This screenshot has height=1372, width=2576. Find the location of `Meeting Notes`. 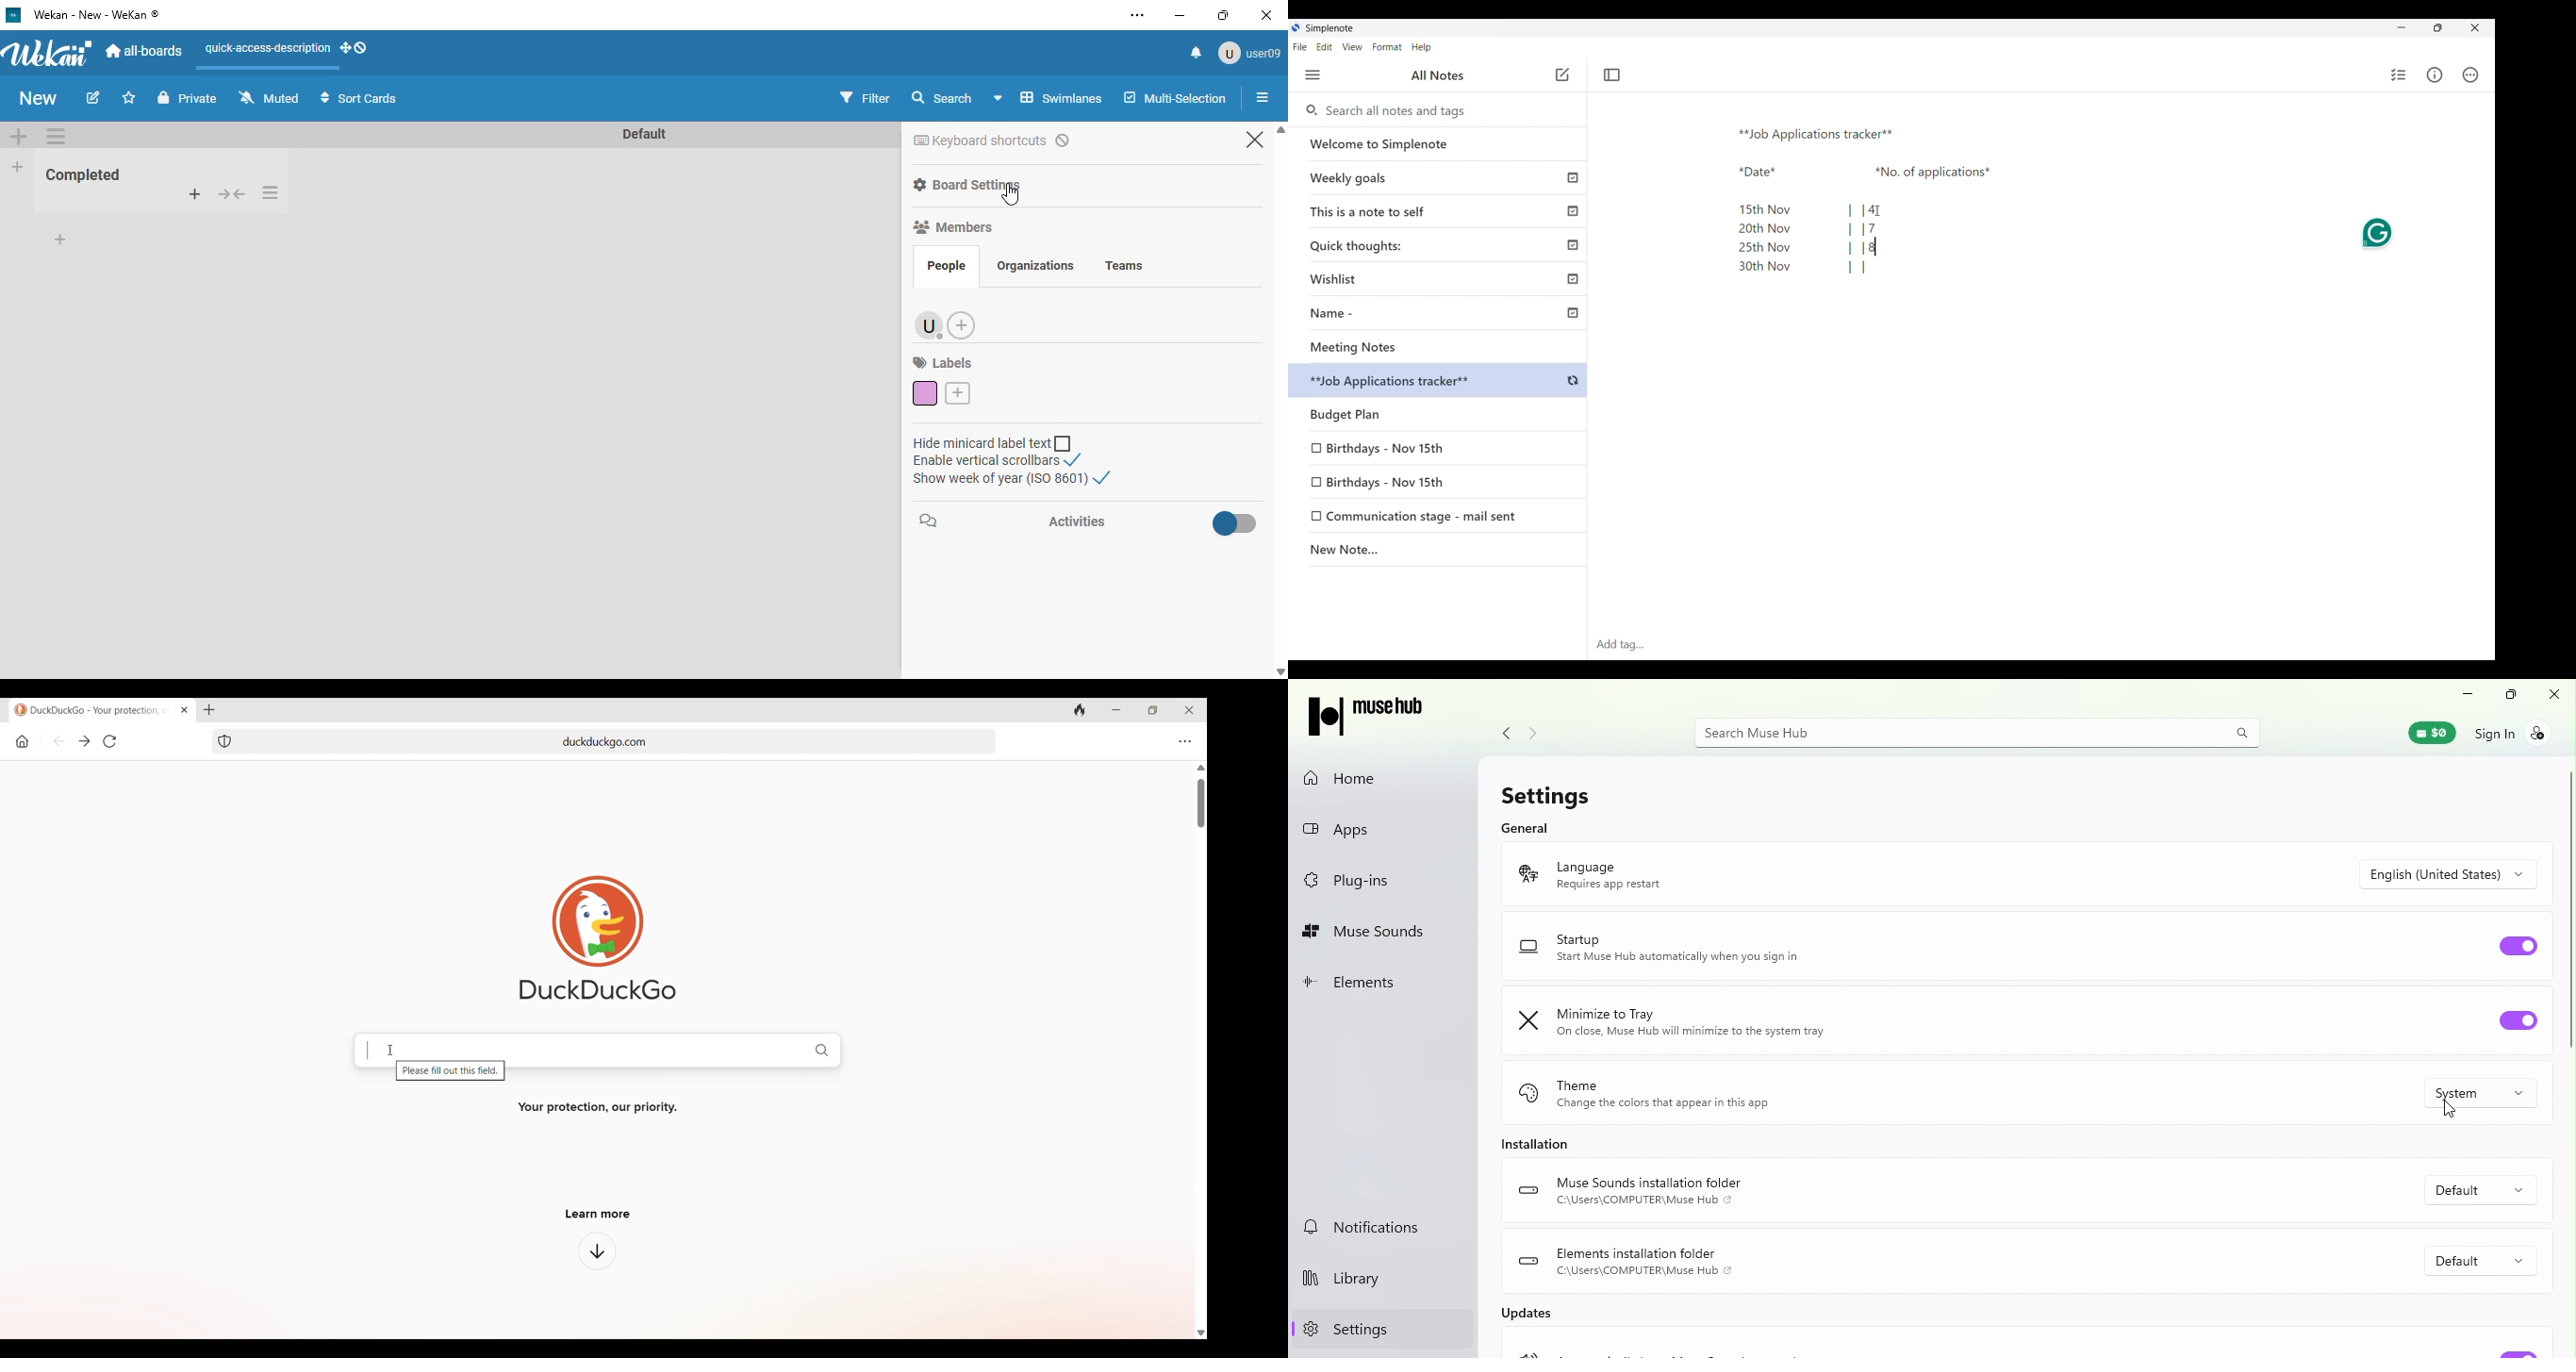

Meeting Notes is located at coordinates (1442, 347).